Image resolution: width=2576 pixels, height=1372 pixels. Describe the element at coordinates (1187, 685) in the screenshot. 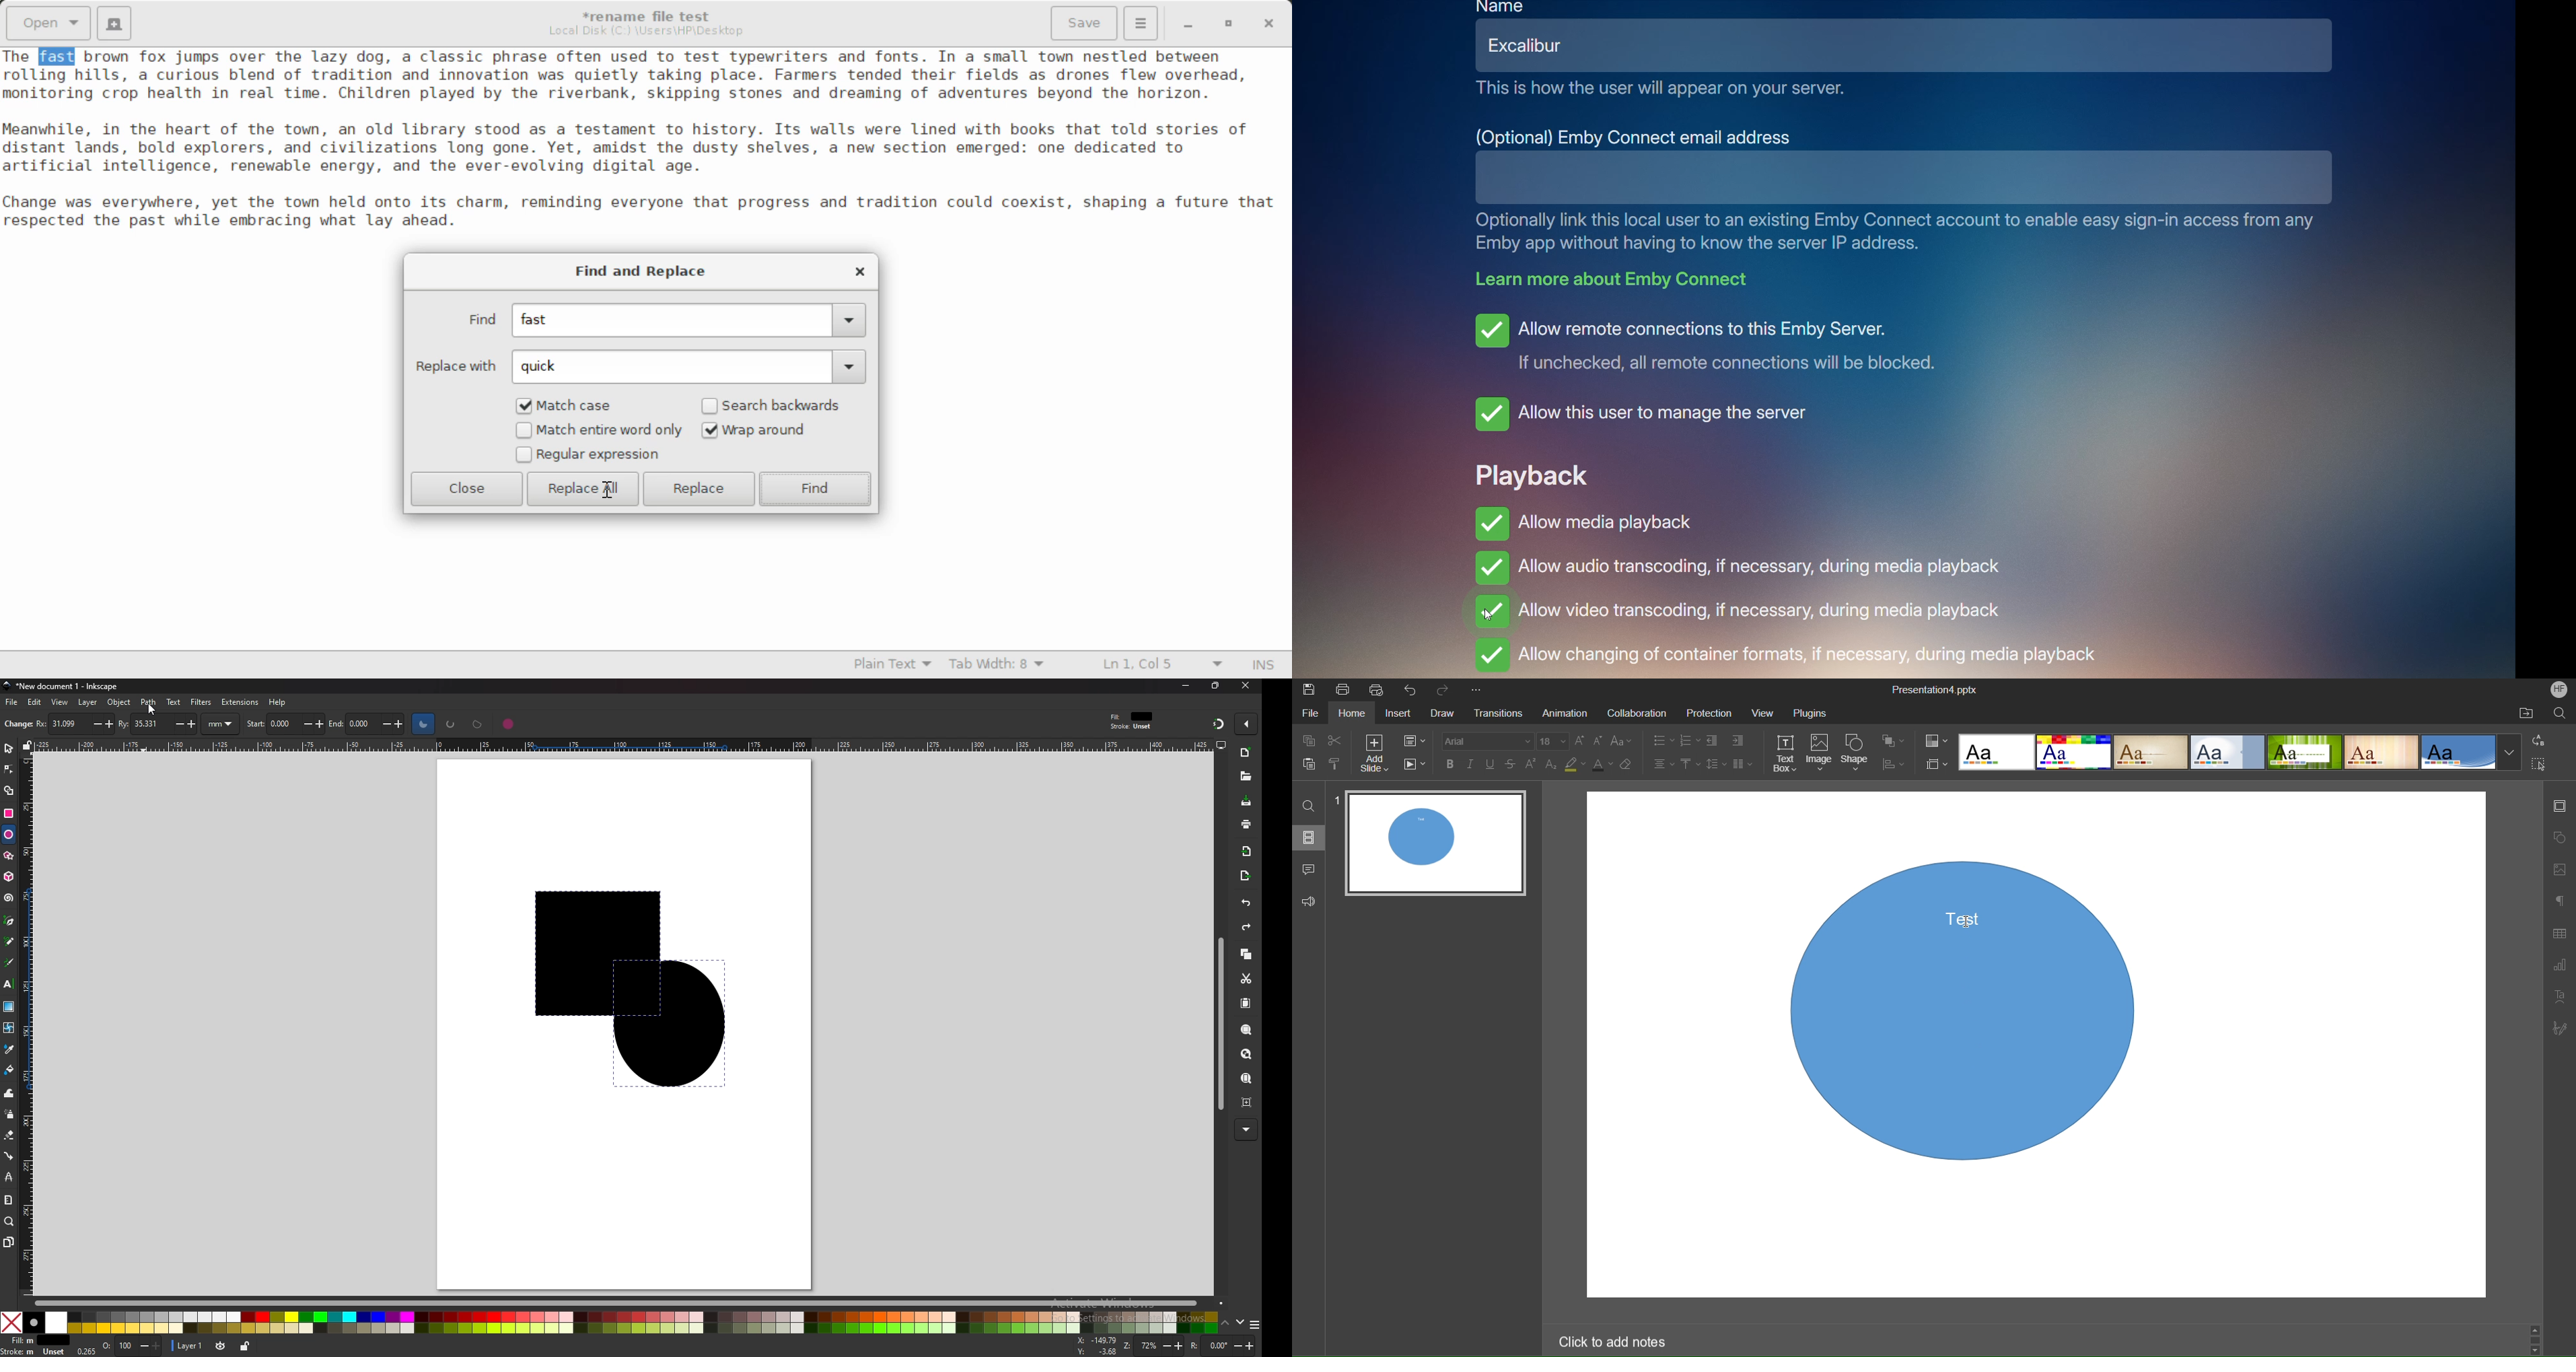

I see `minimize` at that location.